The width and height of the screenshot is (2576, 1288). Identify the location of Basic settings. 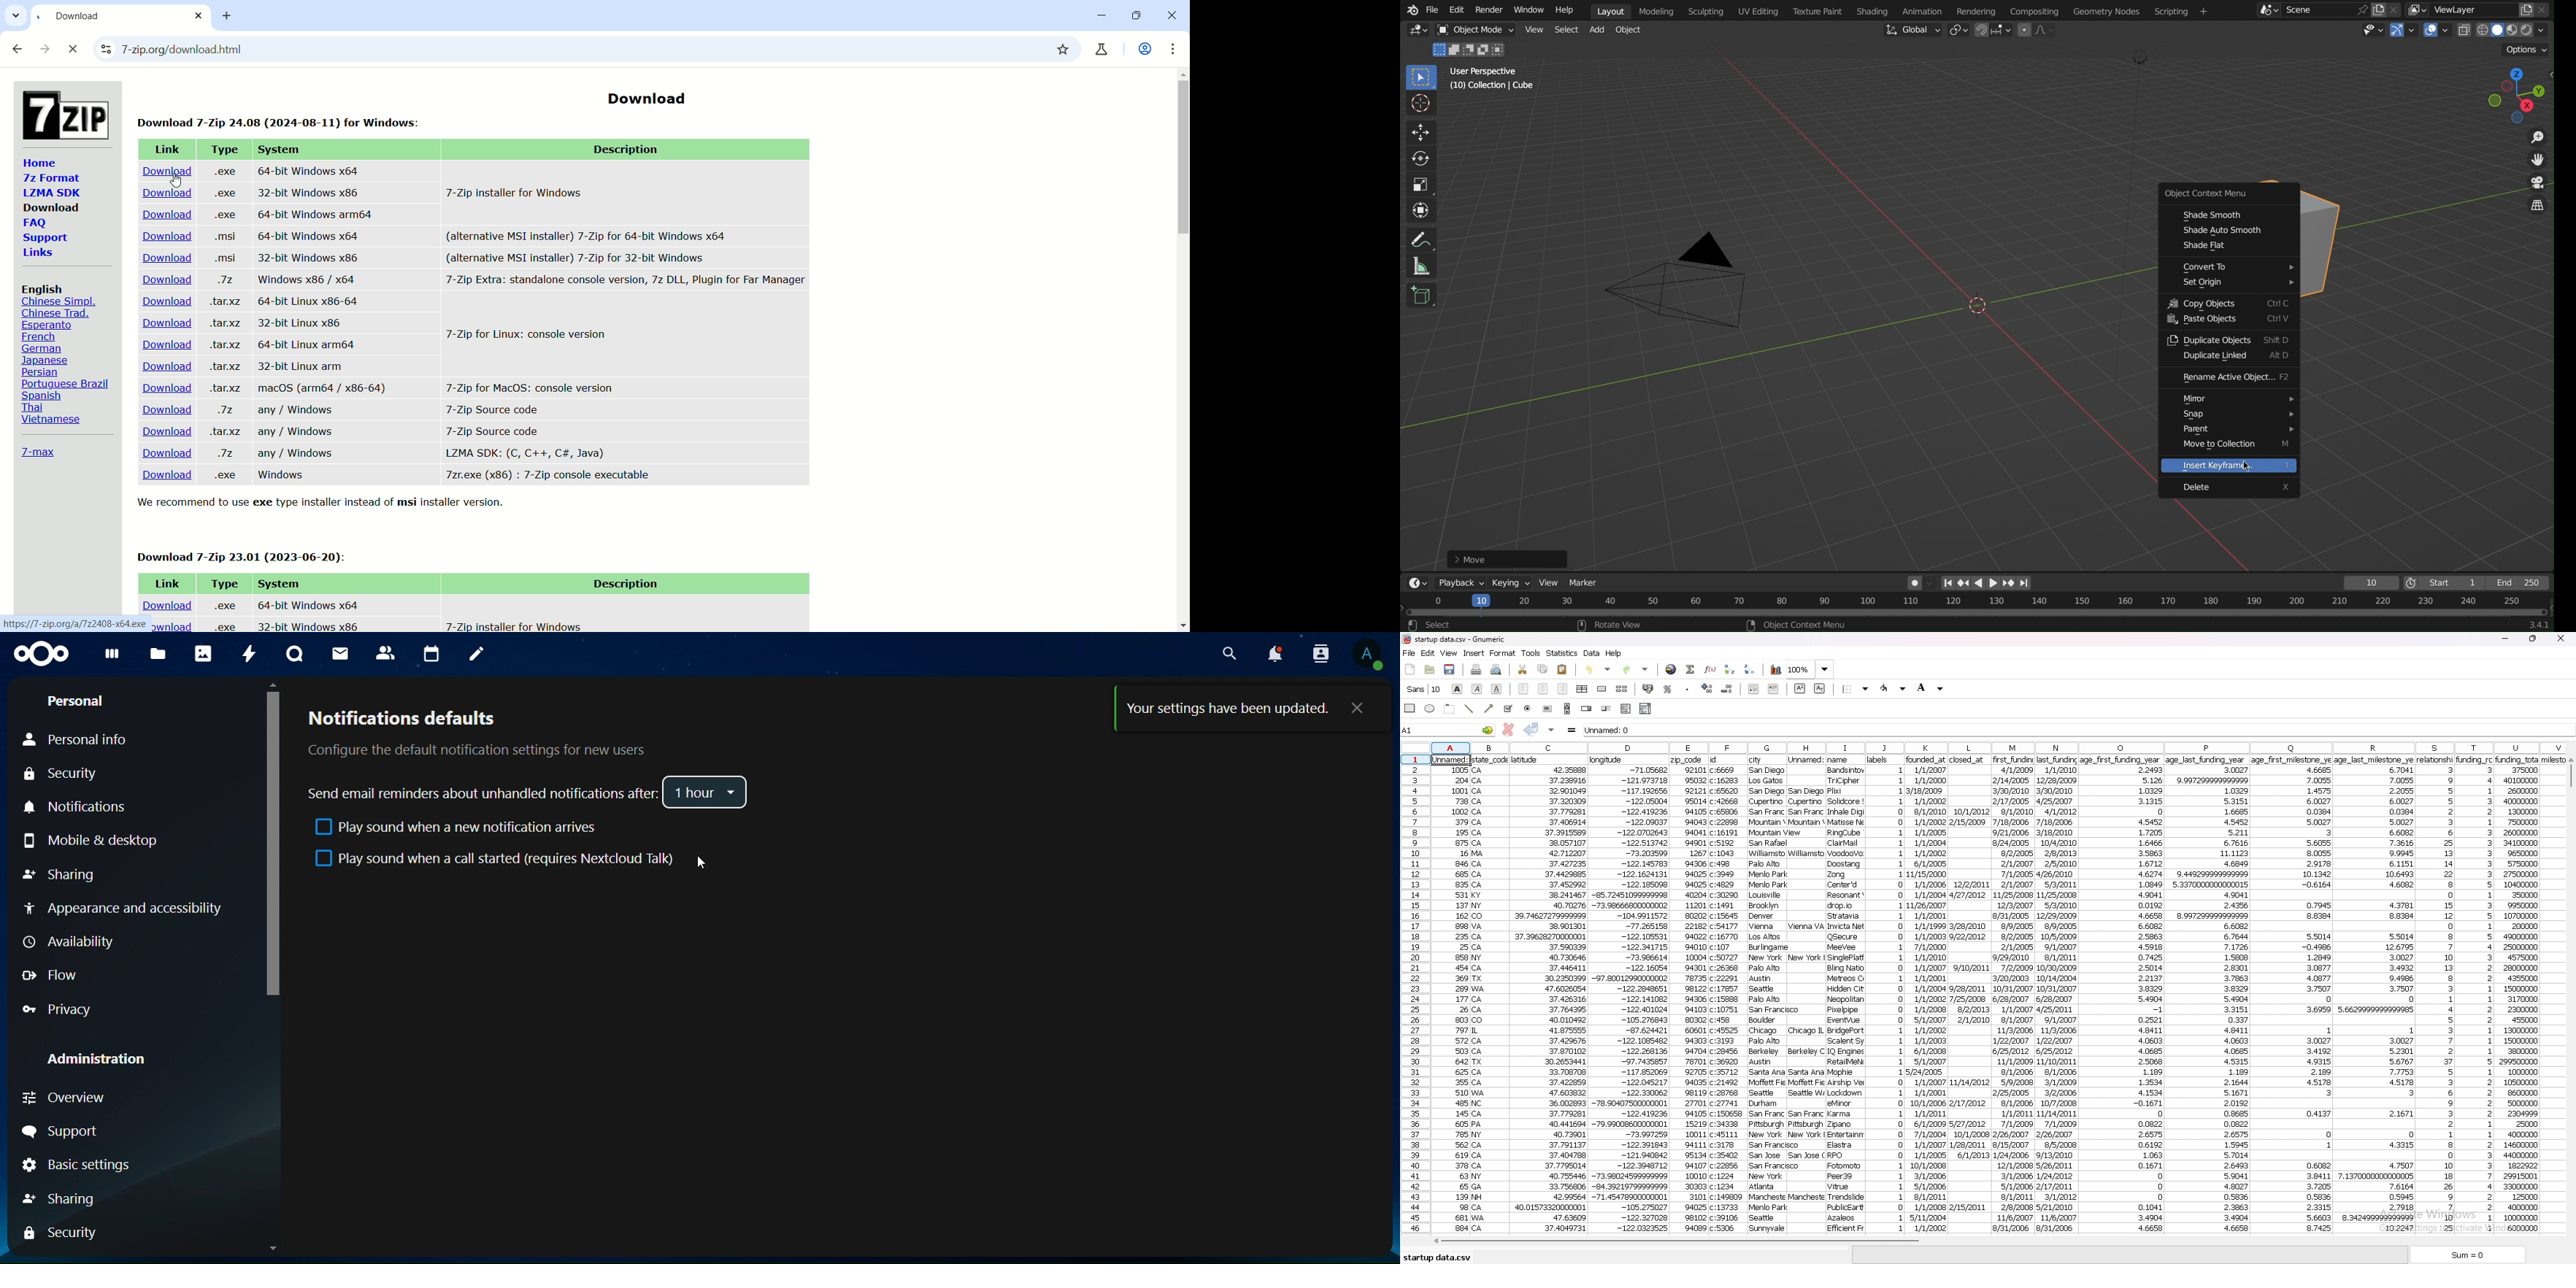
(74, 1166).